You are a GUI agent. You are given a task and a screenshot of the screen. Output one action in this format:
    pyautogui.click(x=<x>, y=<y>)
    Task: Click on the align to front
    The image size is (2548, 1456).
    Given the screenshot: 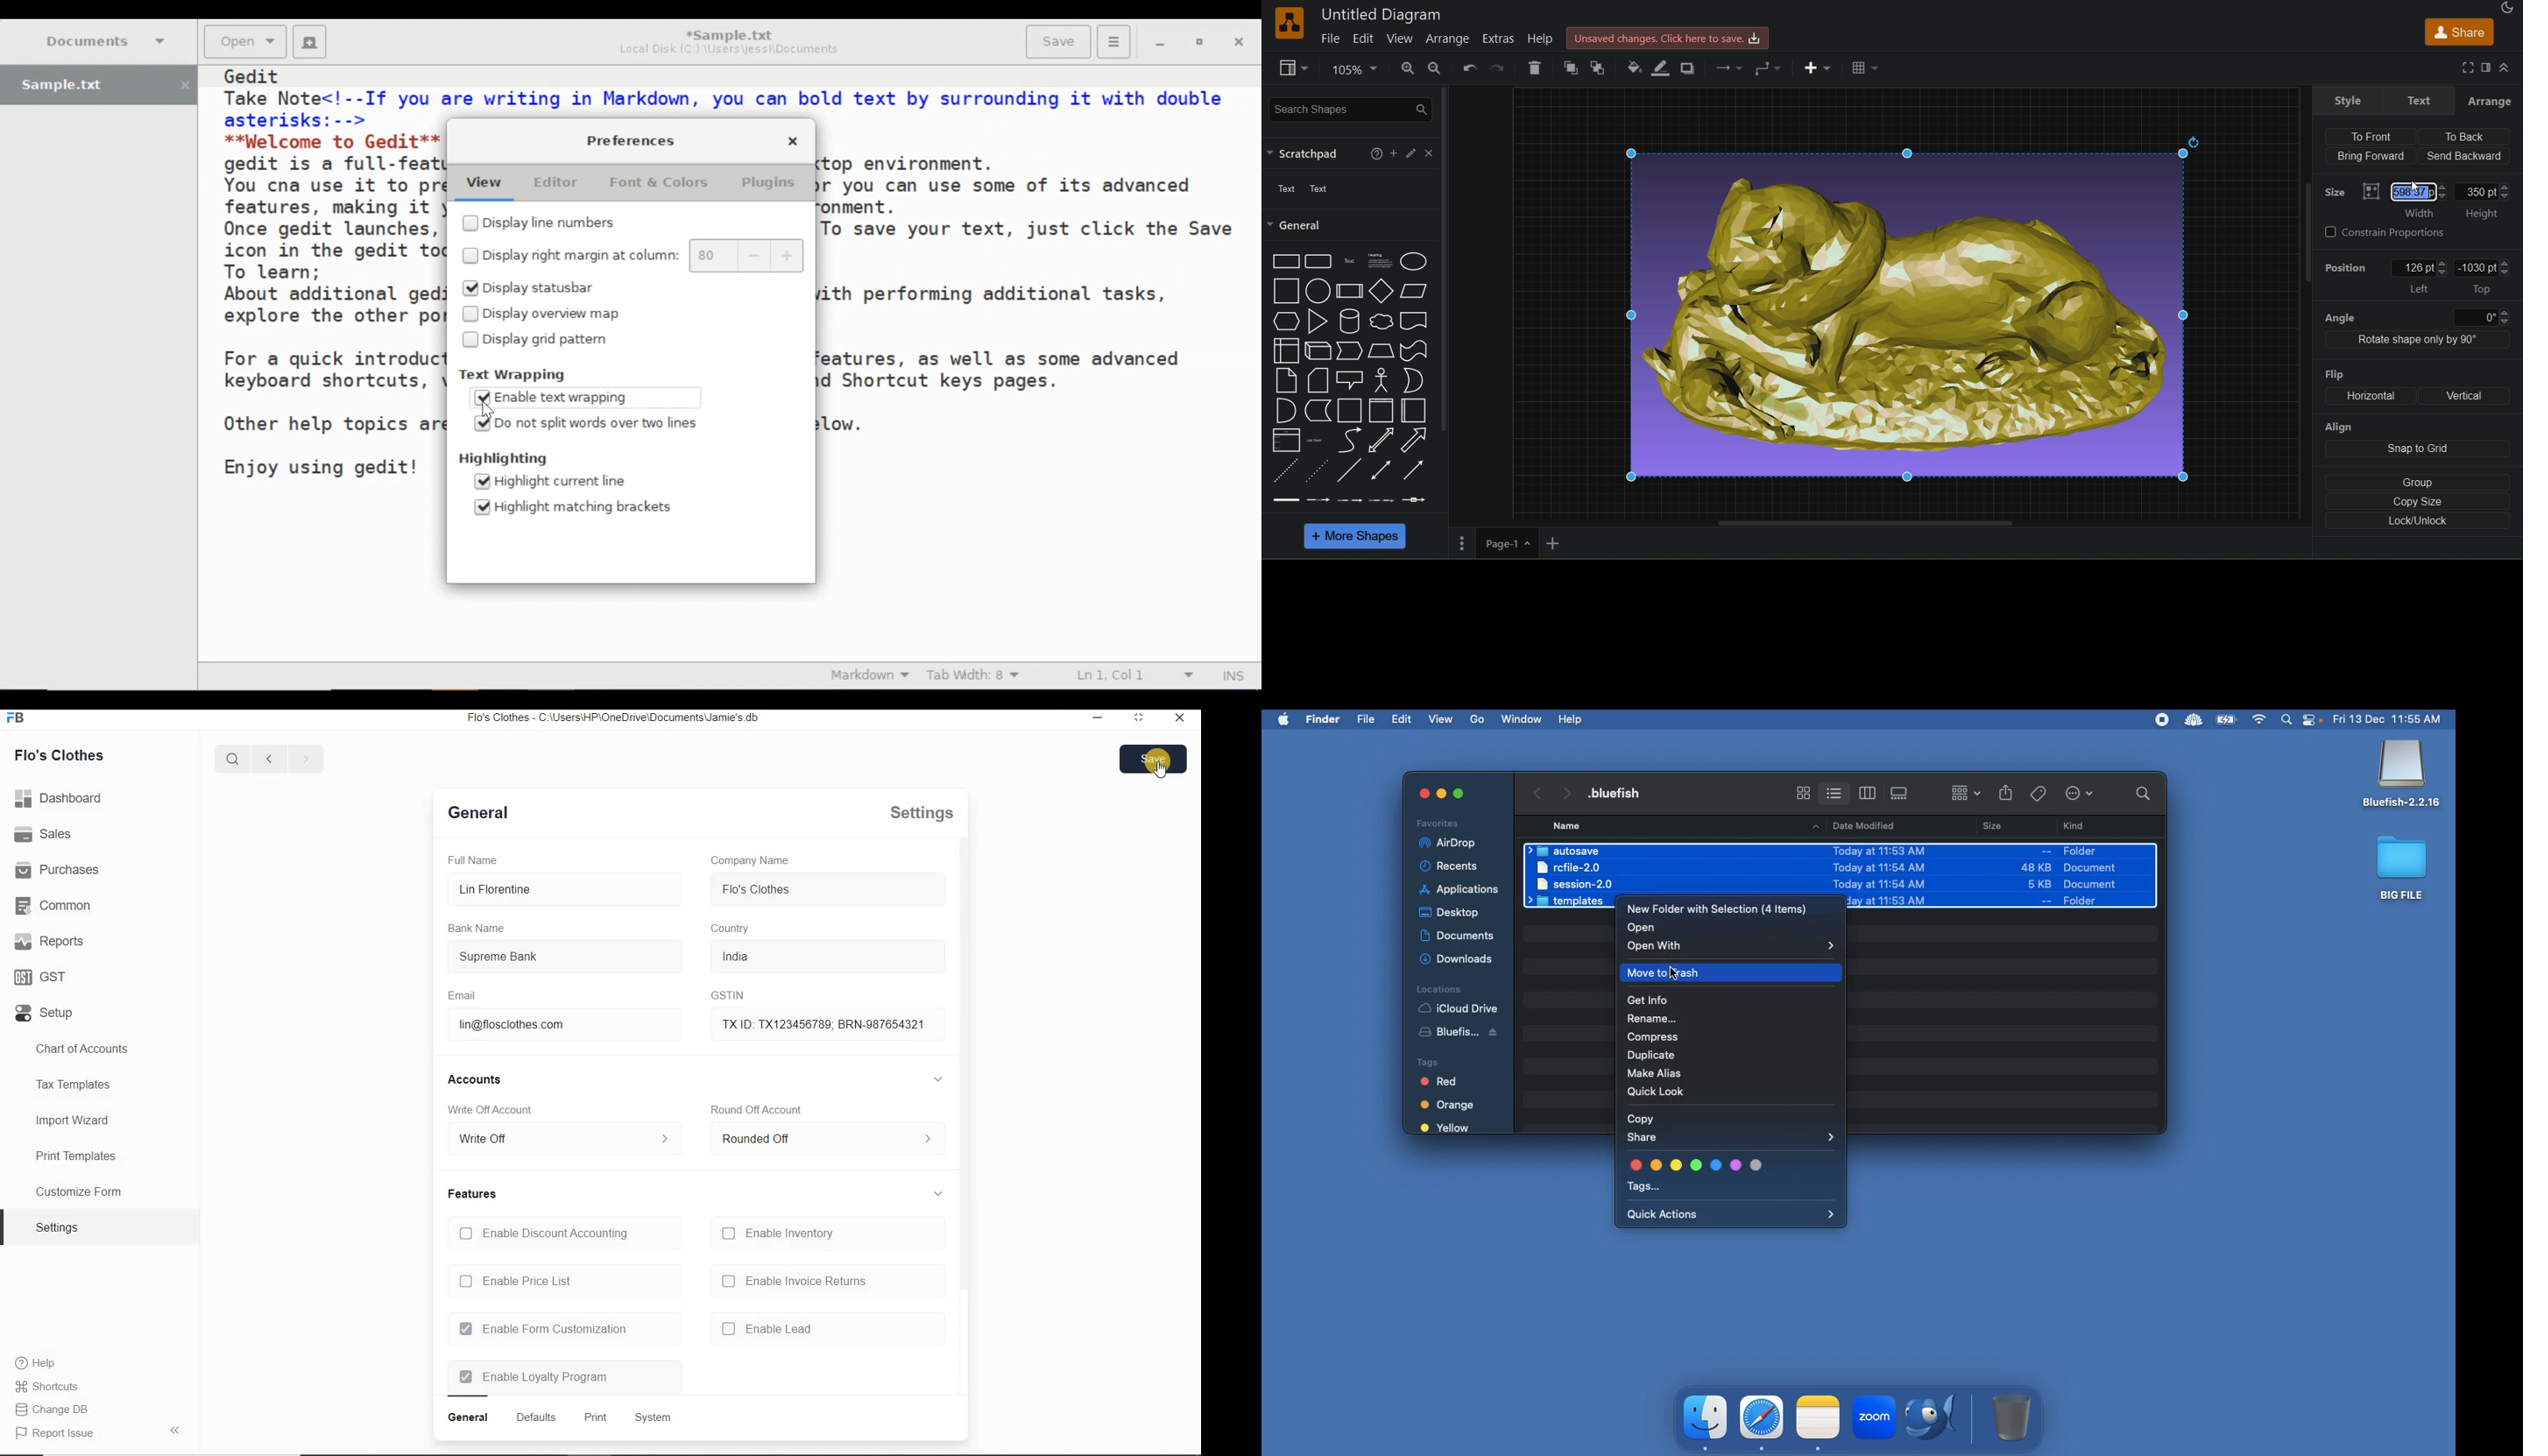 What is the action you would take?
    pyautogui.click(x=2378, y=135)
    